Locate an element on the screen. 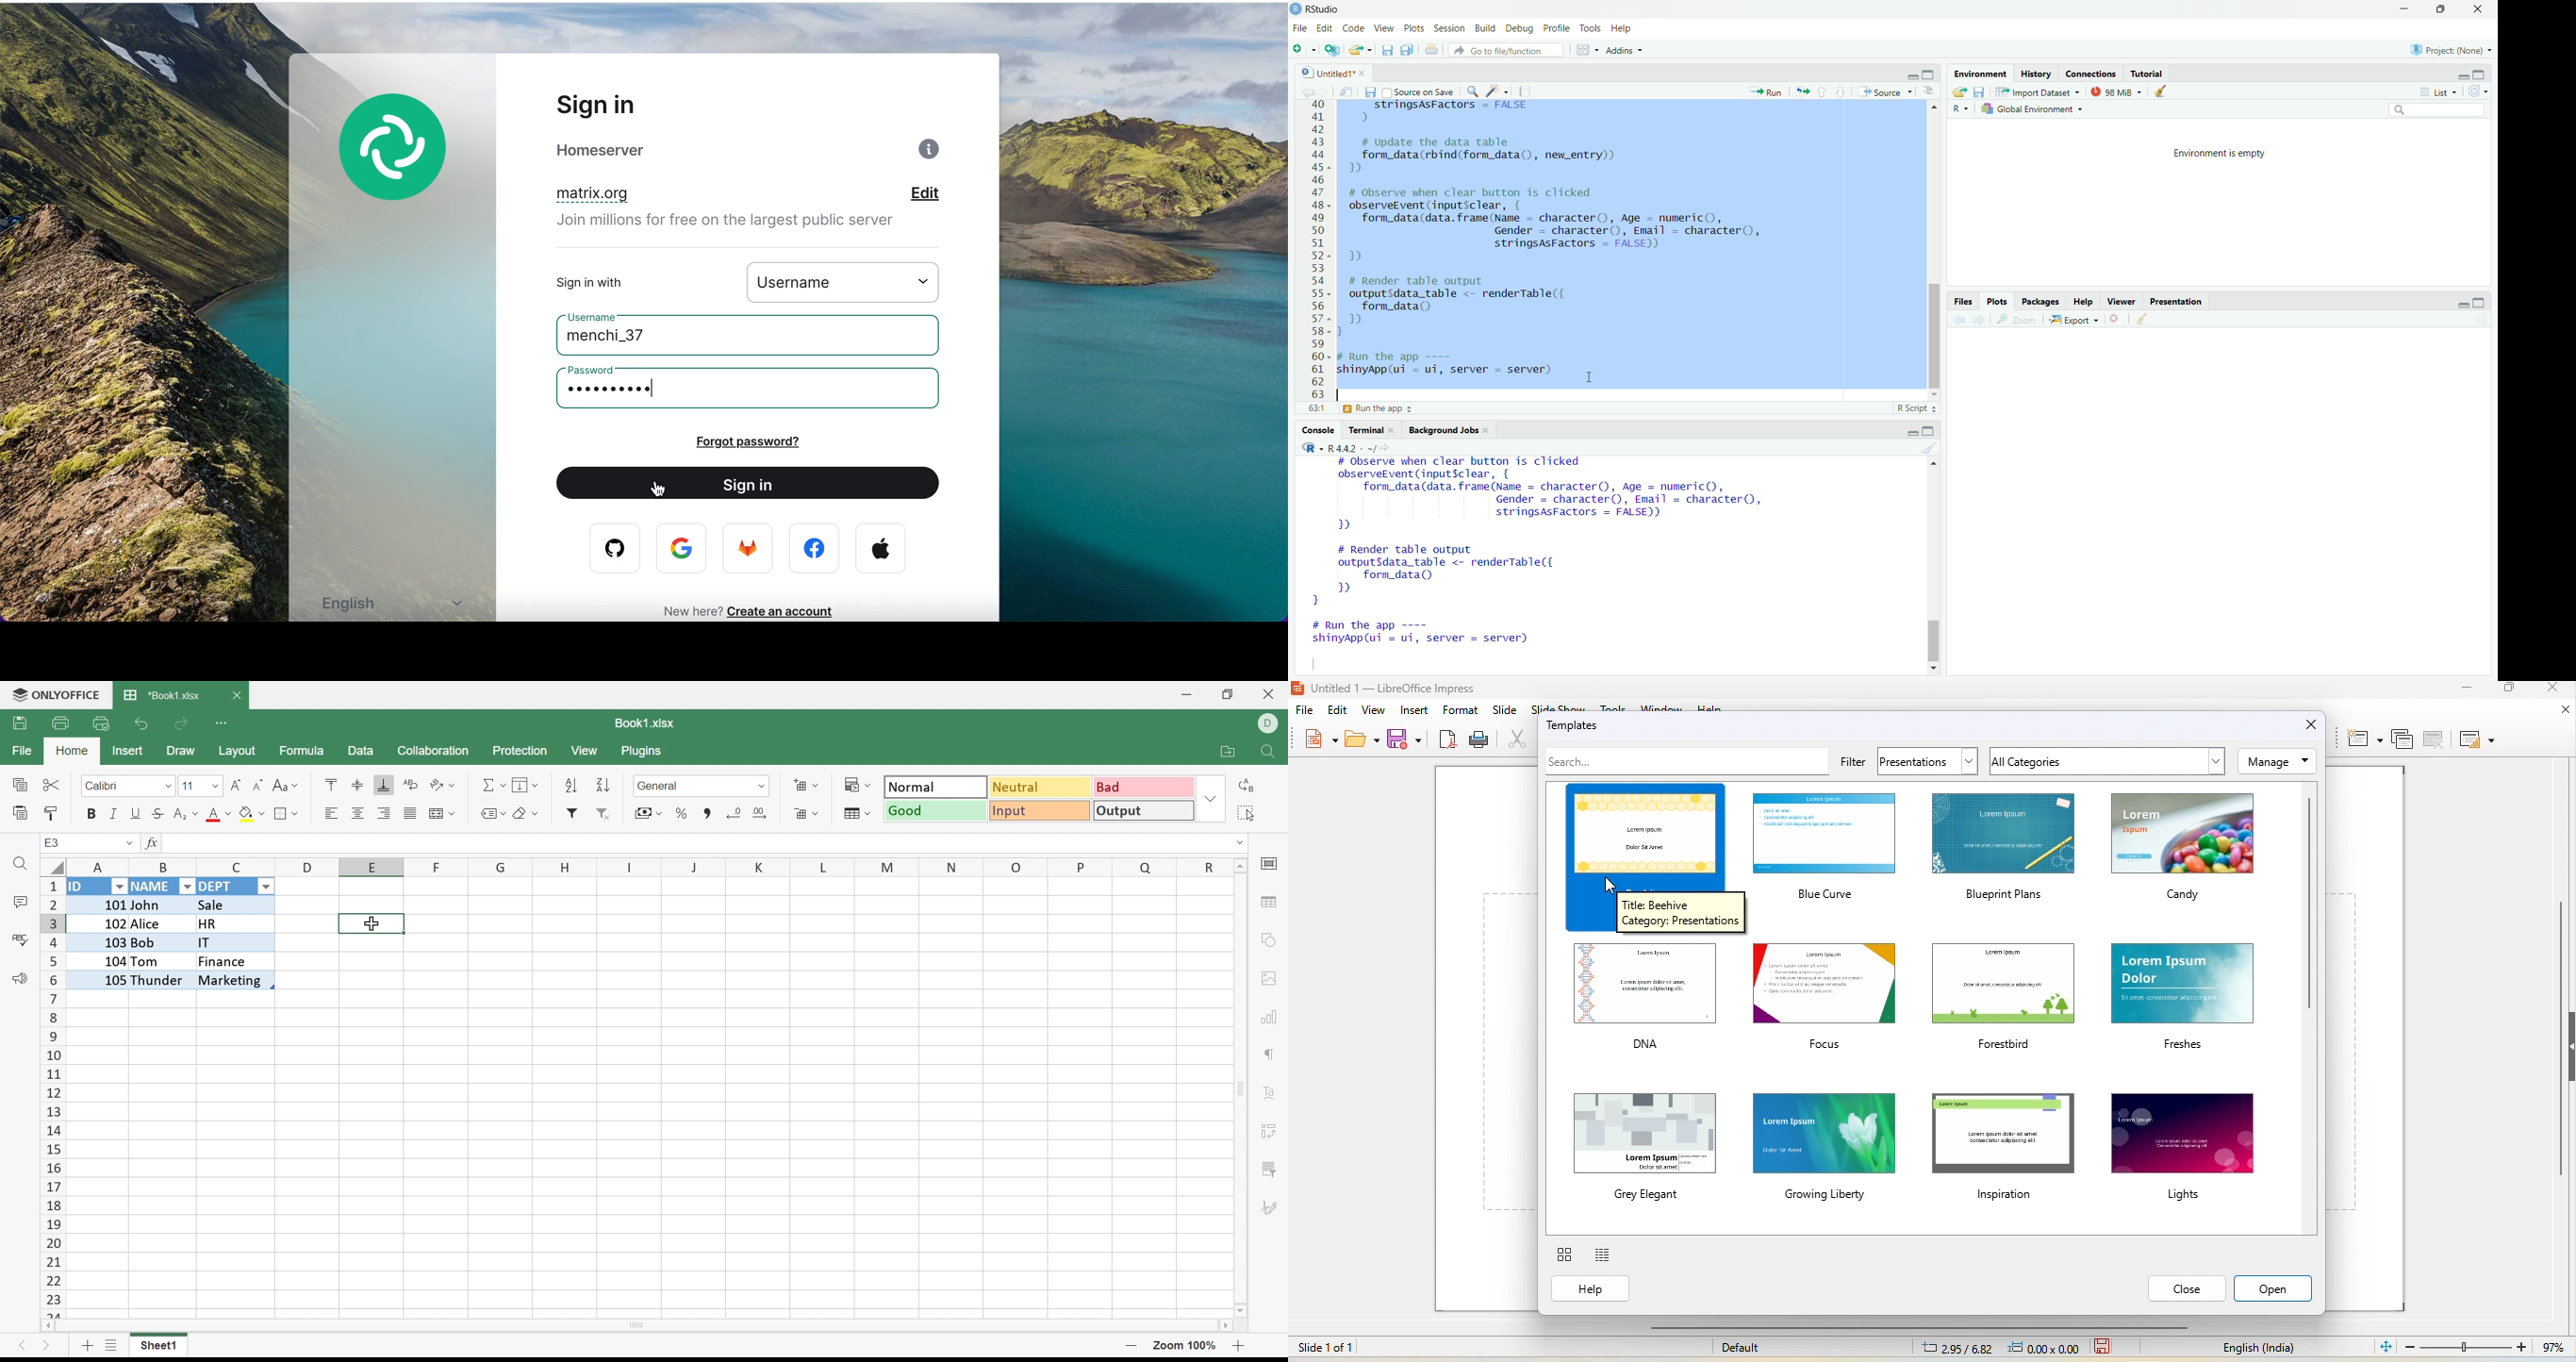  packages is located at coordinates (2042, 301).